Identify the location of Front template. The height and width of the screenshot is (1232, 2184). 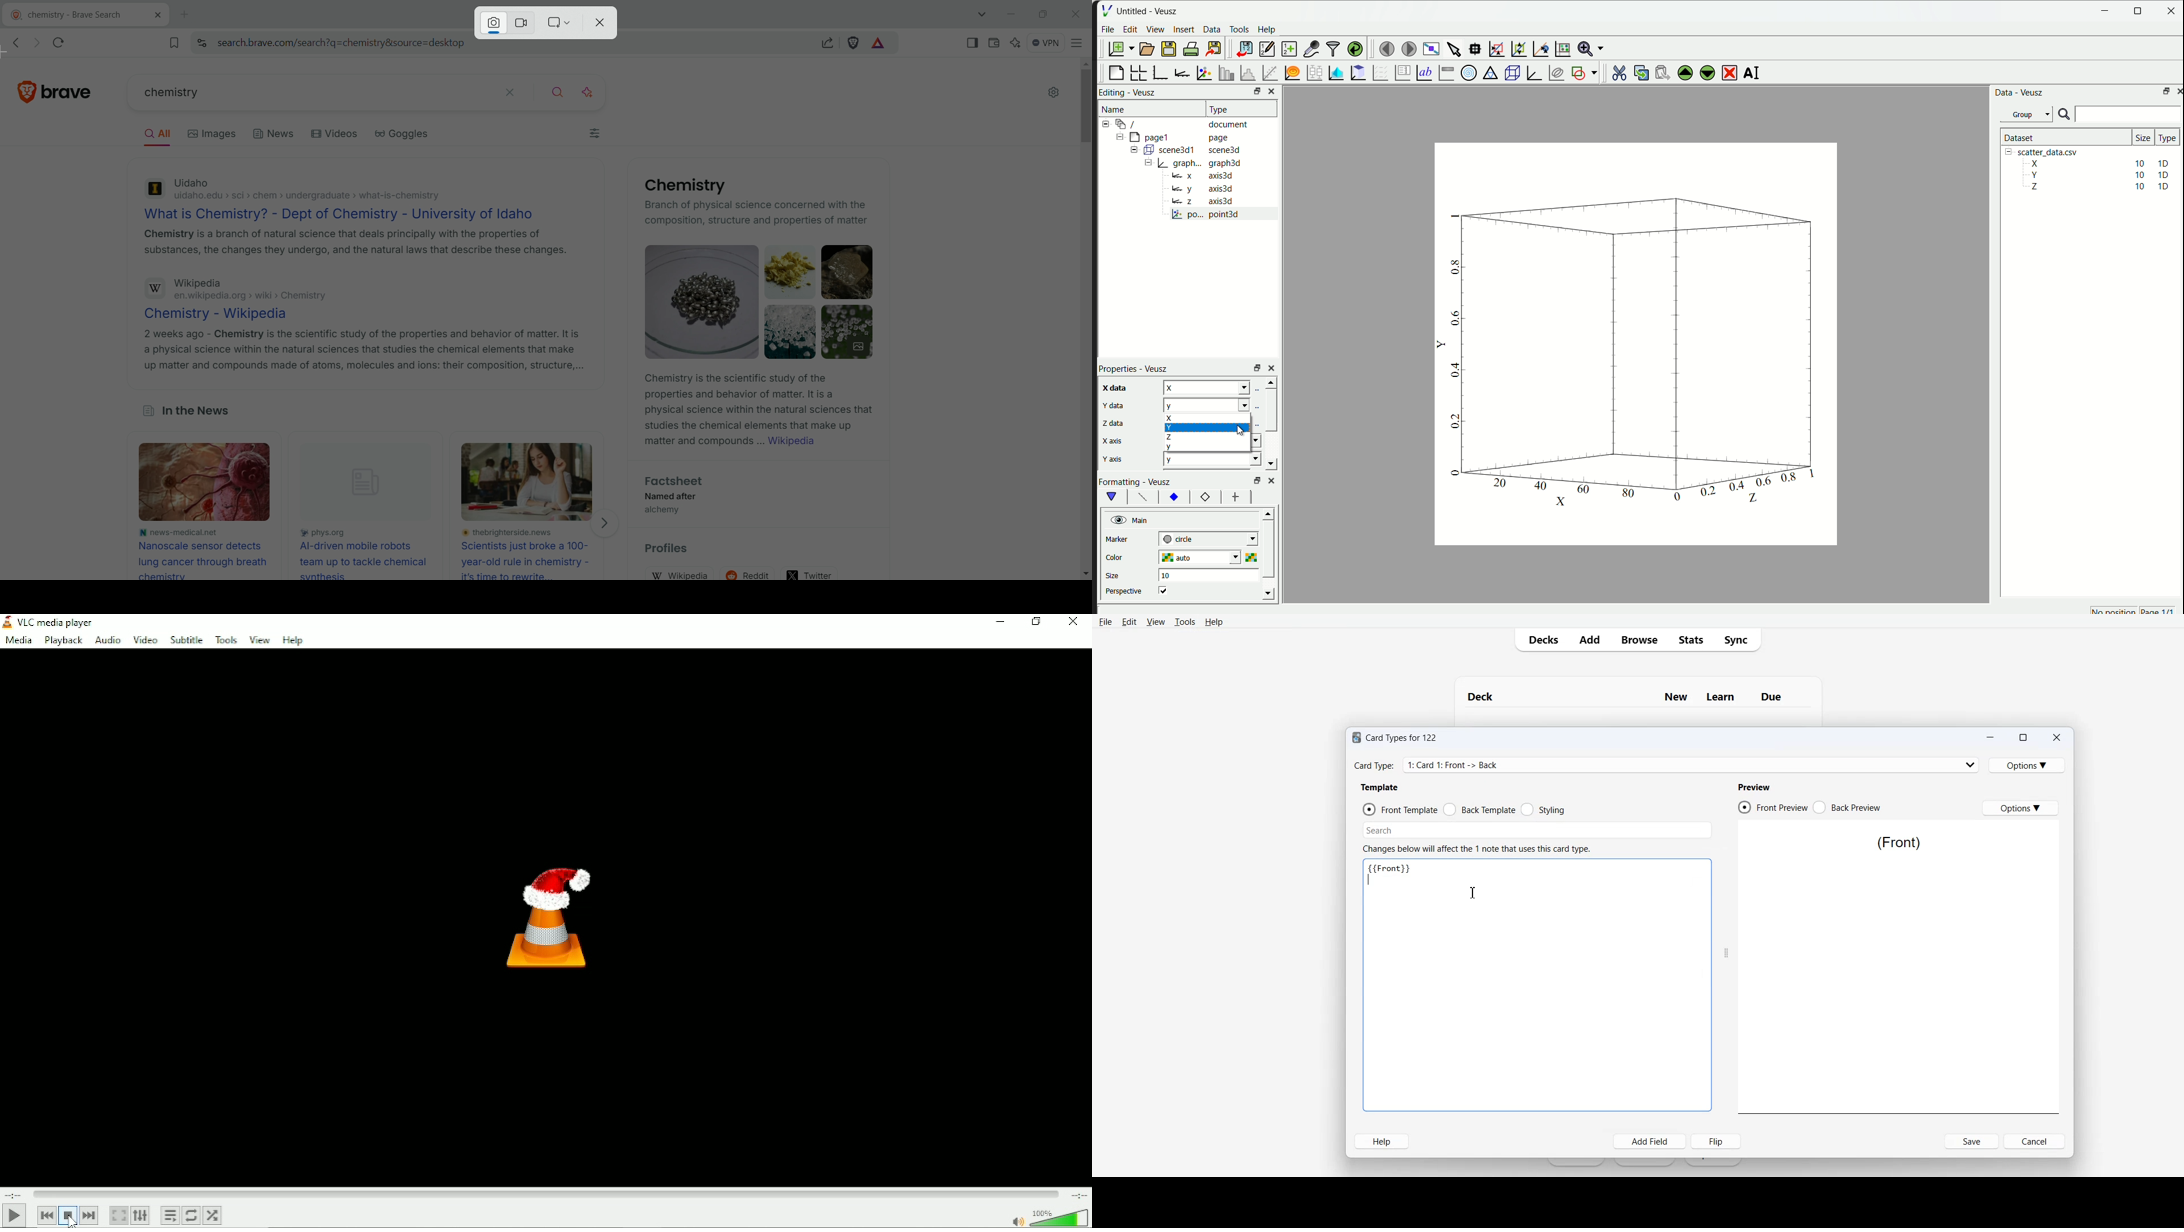
(1400, 809).